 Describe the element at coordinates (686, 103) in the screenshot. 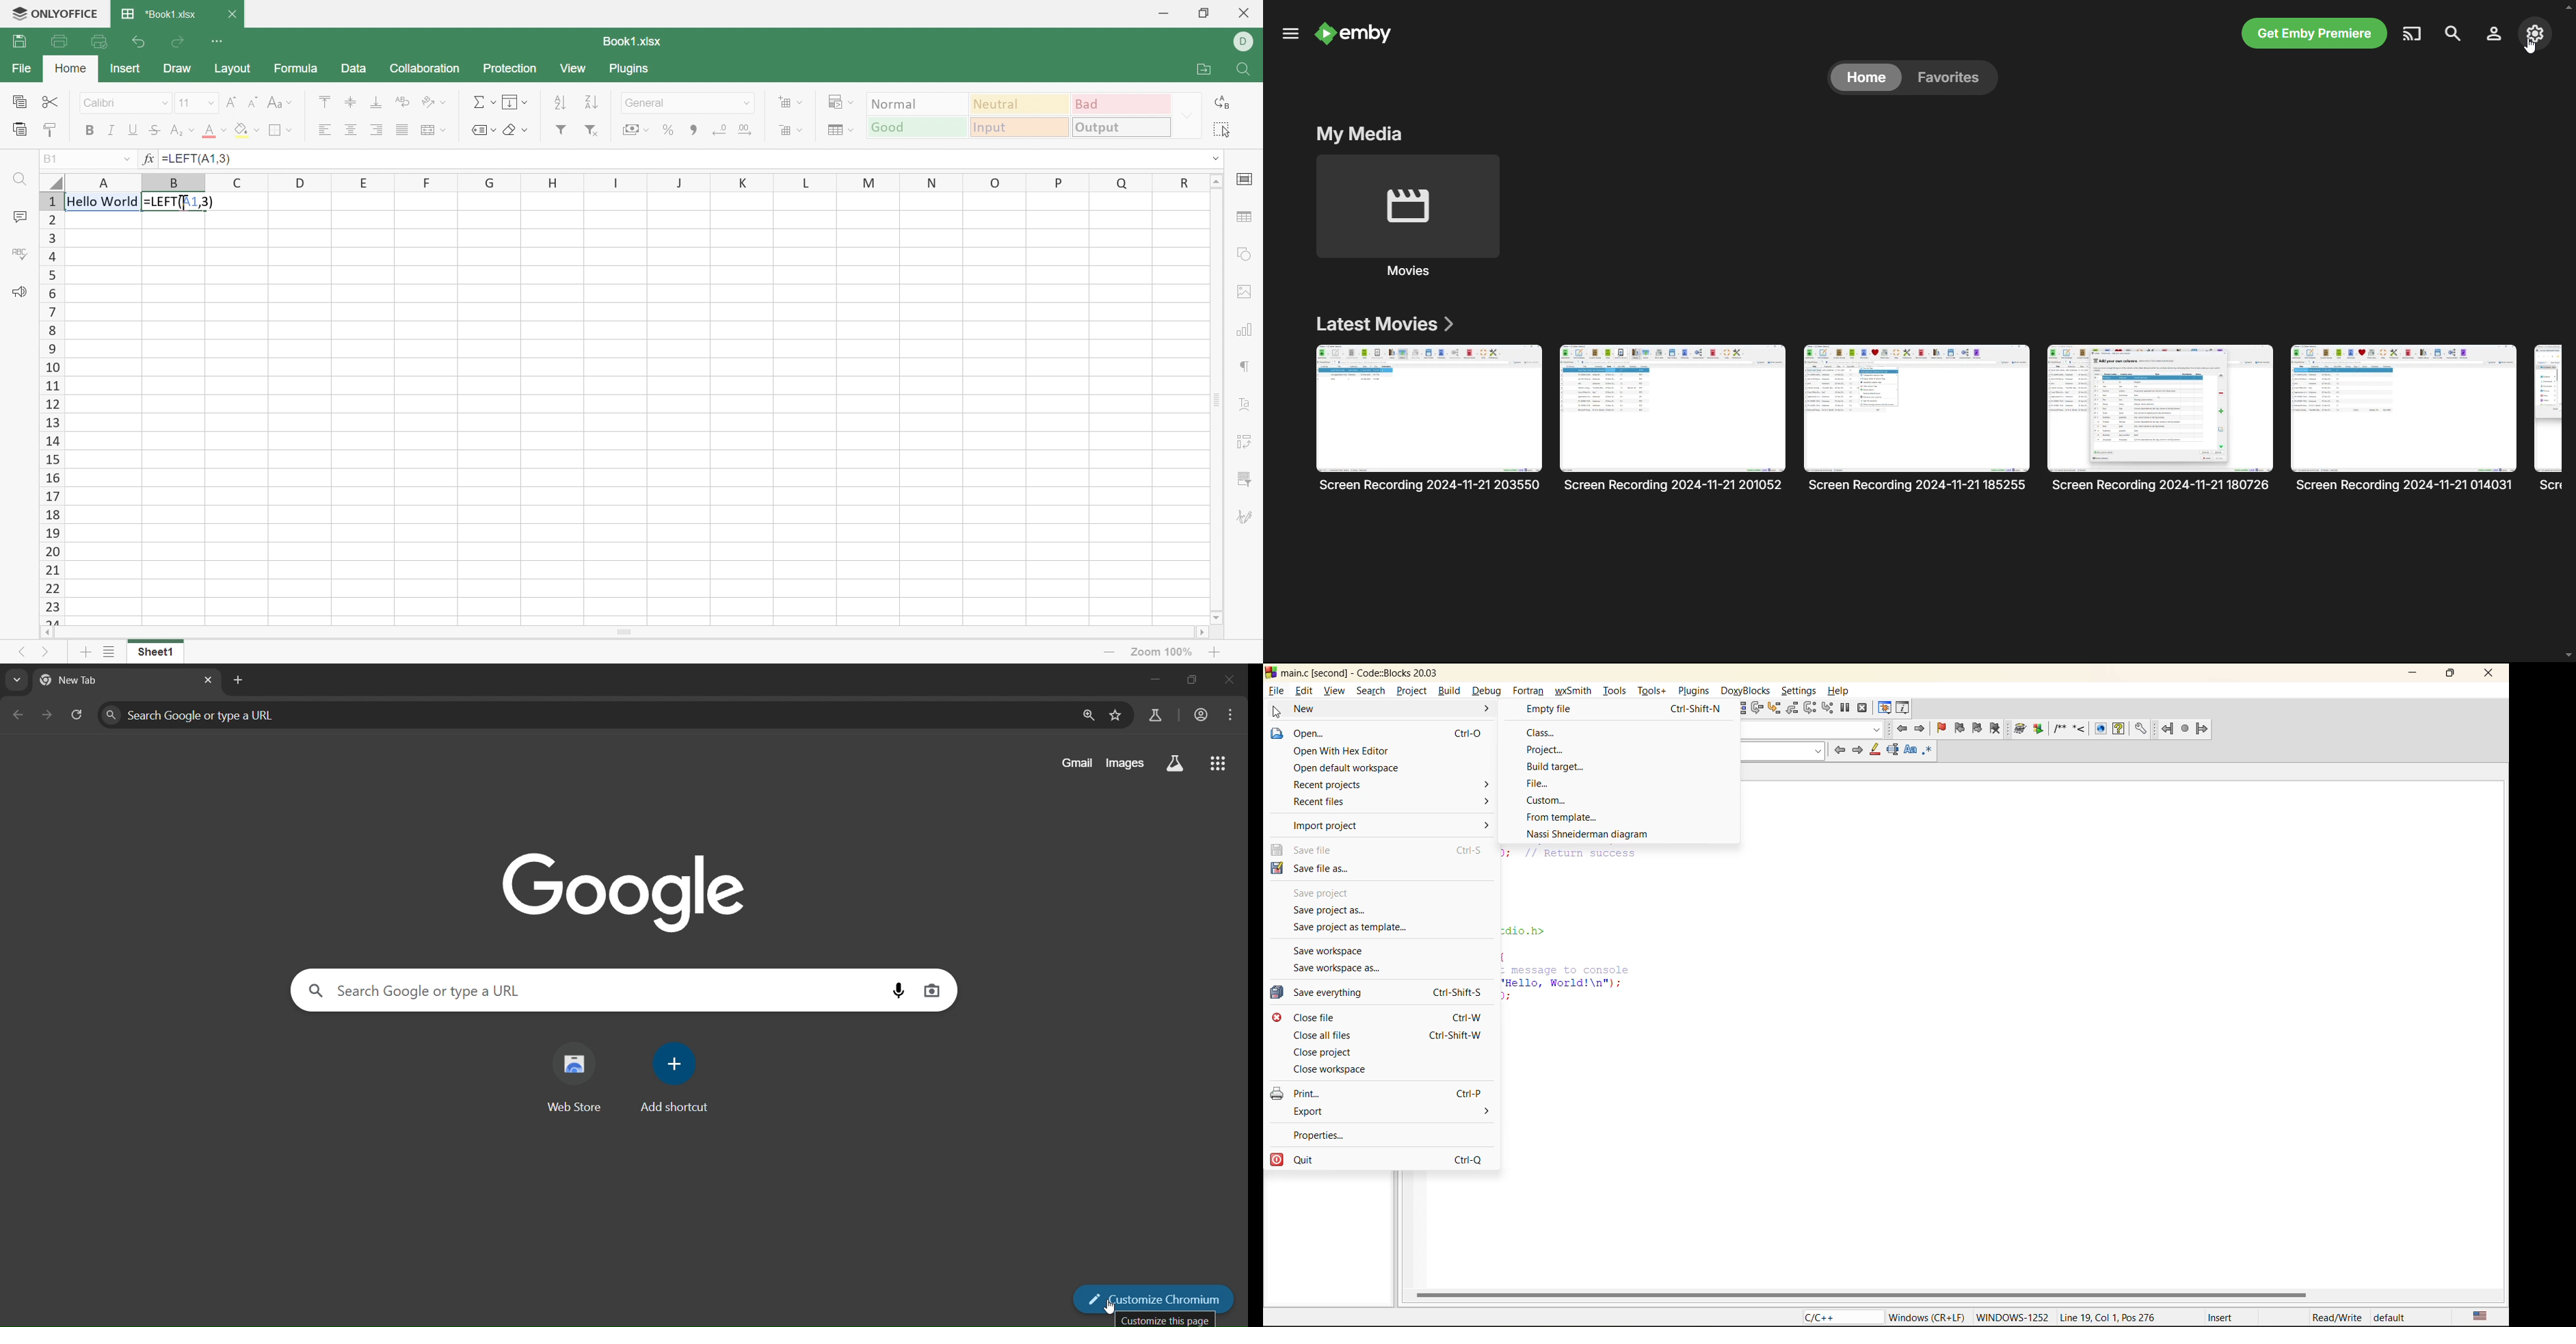

I see `Number format` at that location.